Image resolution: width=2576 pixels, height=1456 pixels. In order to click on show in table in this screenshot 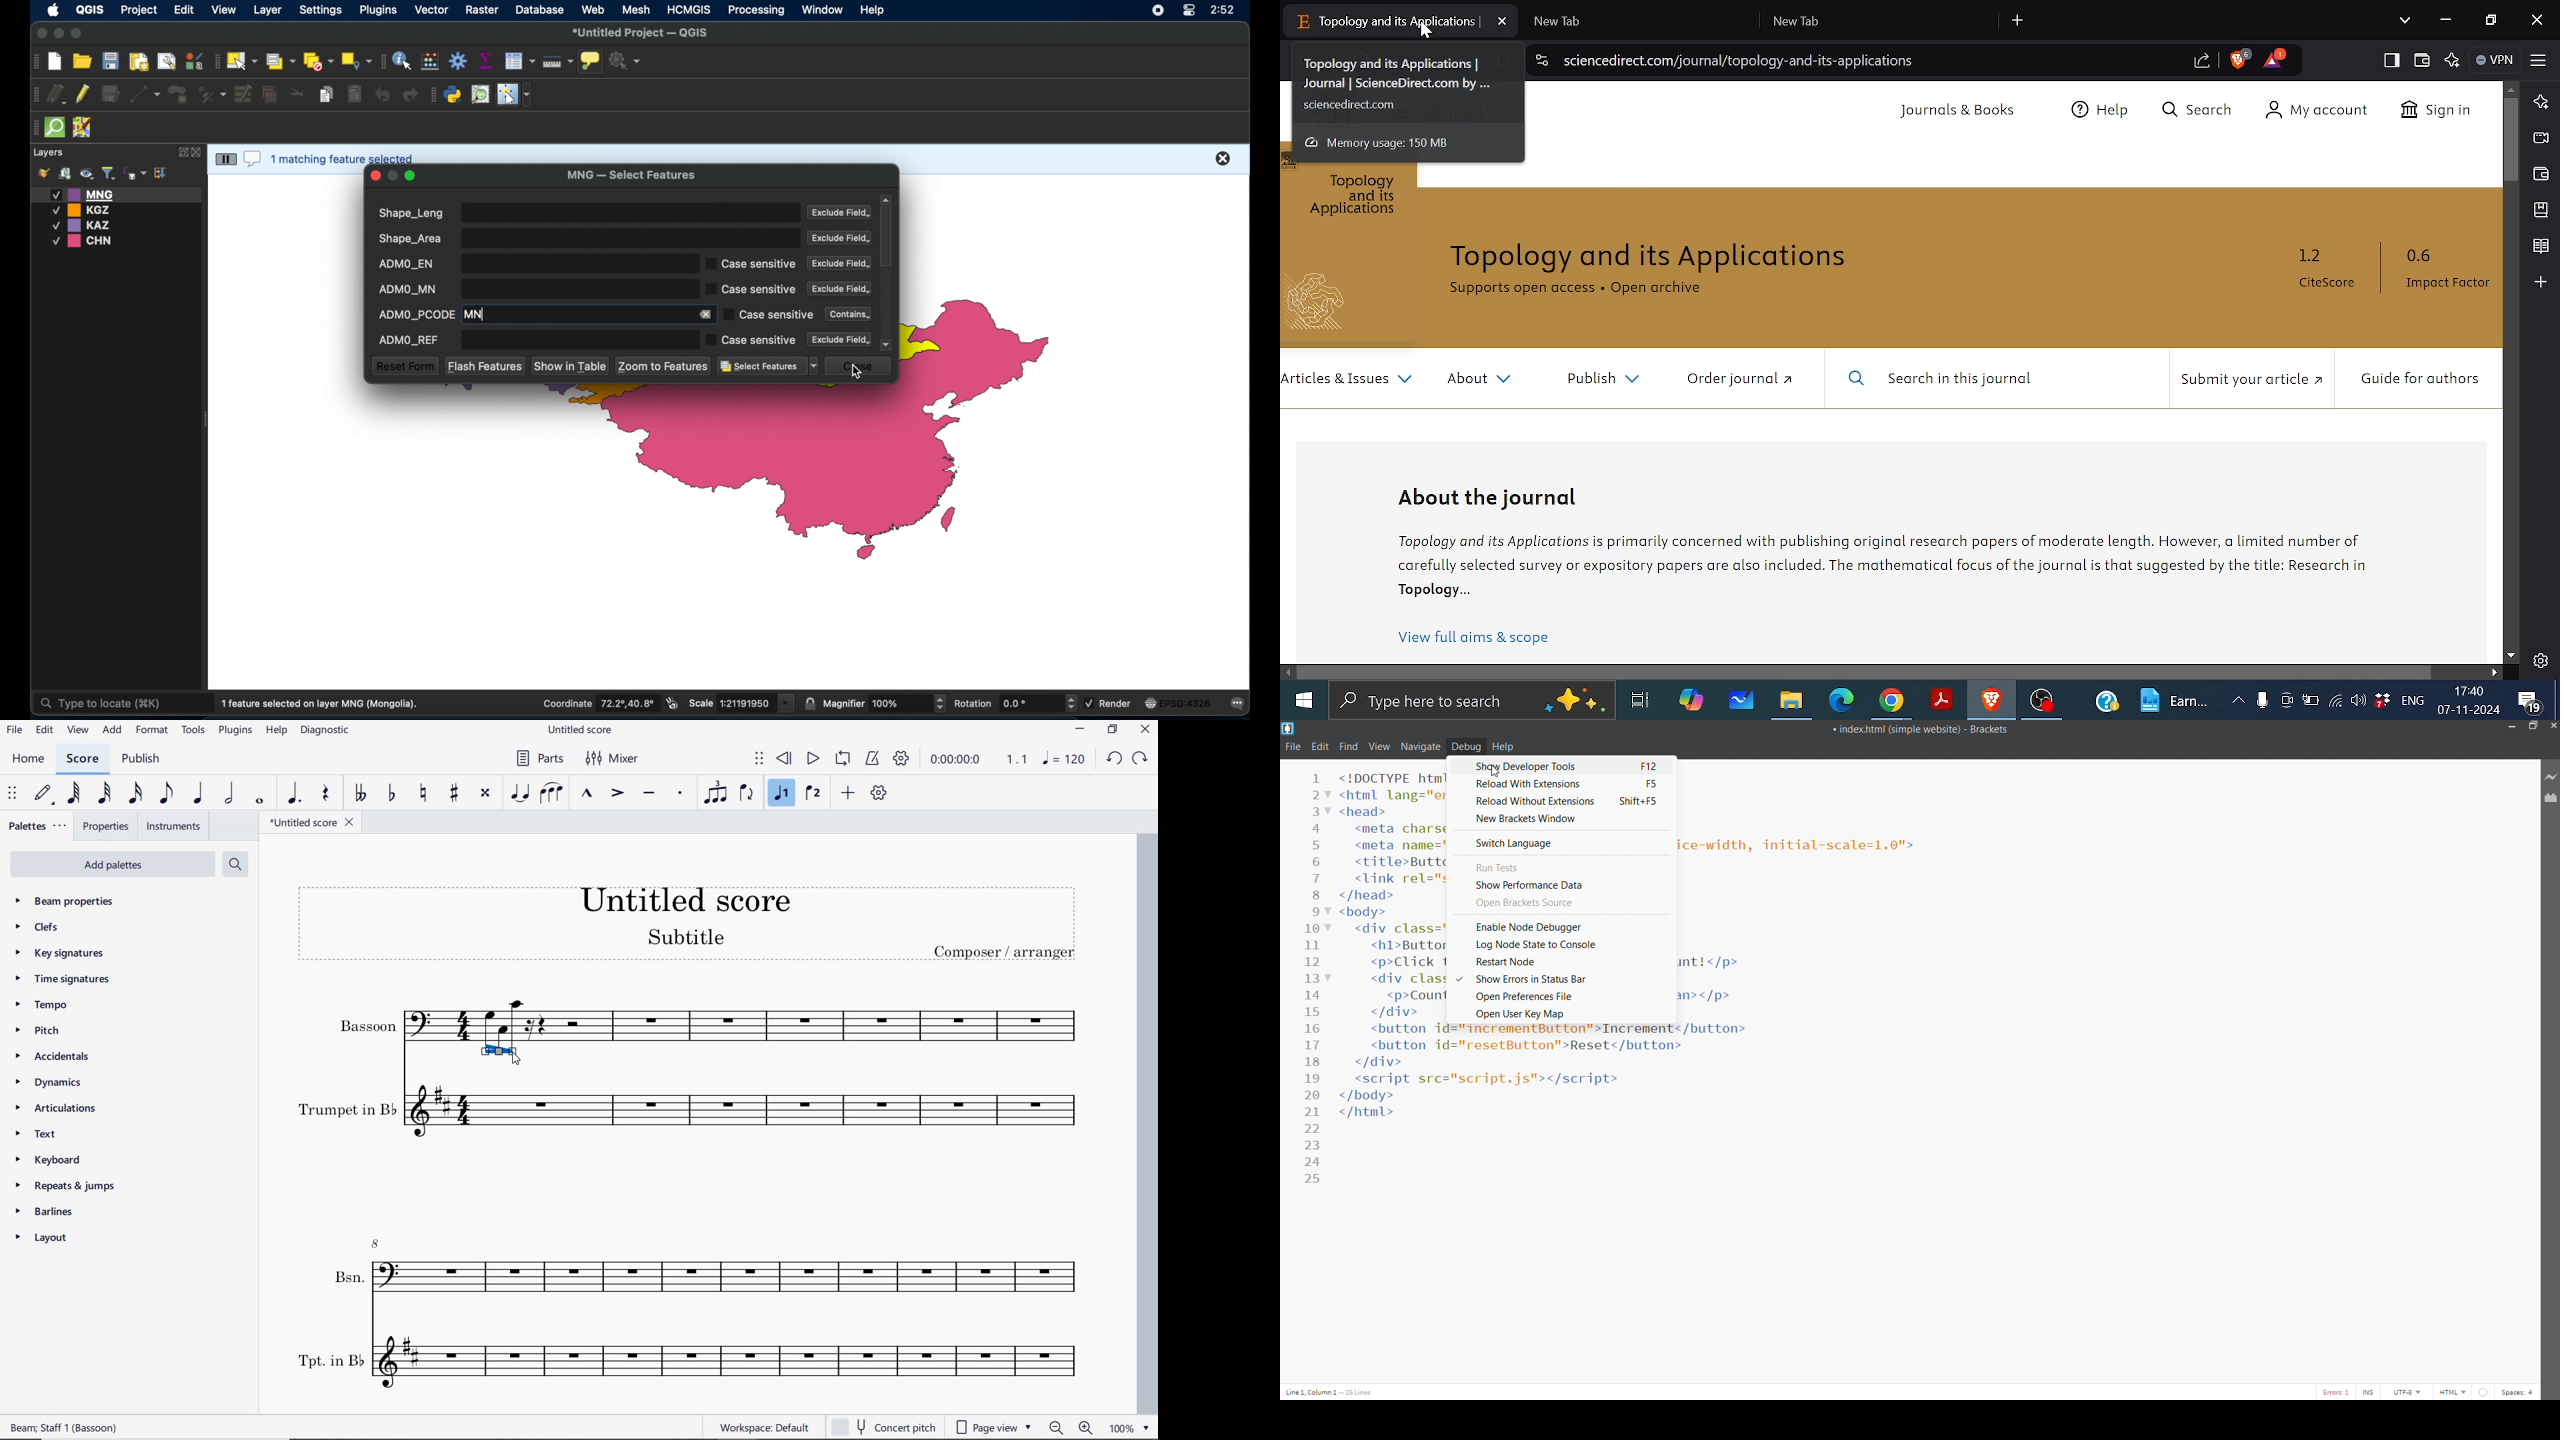, I will do `click(571, 367)`.